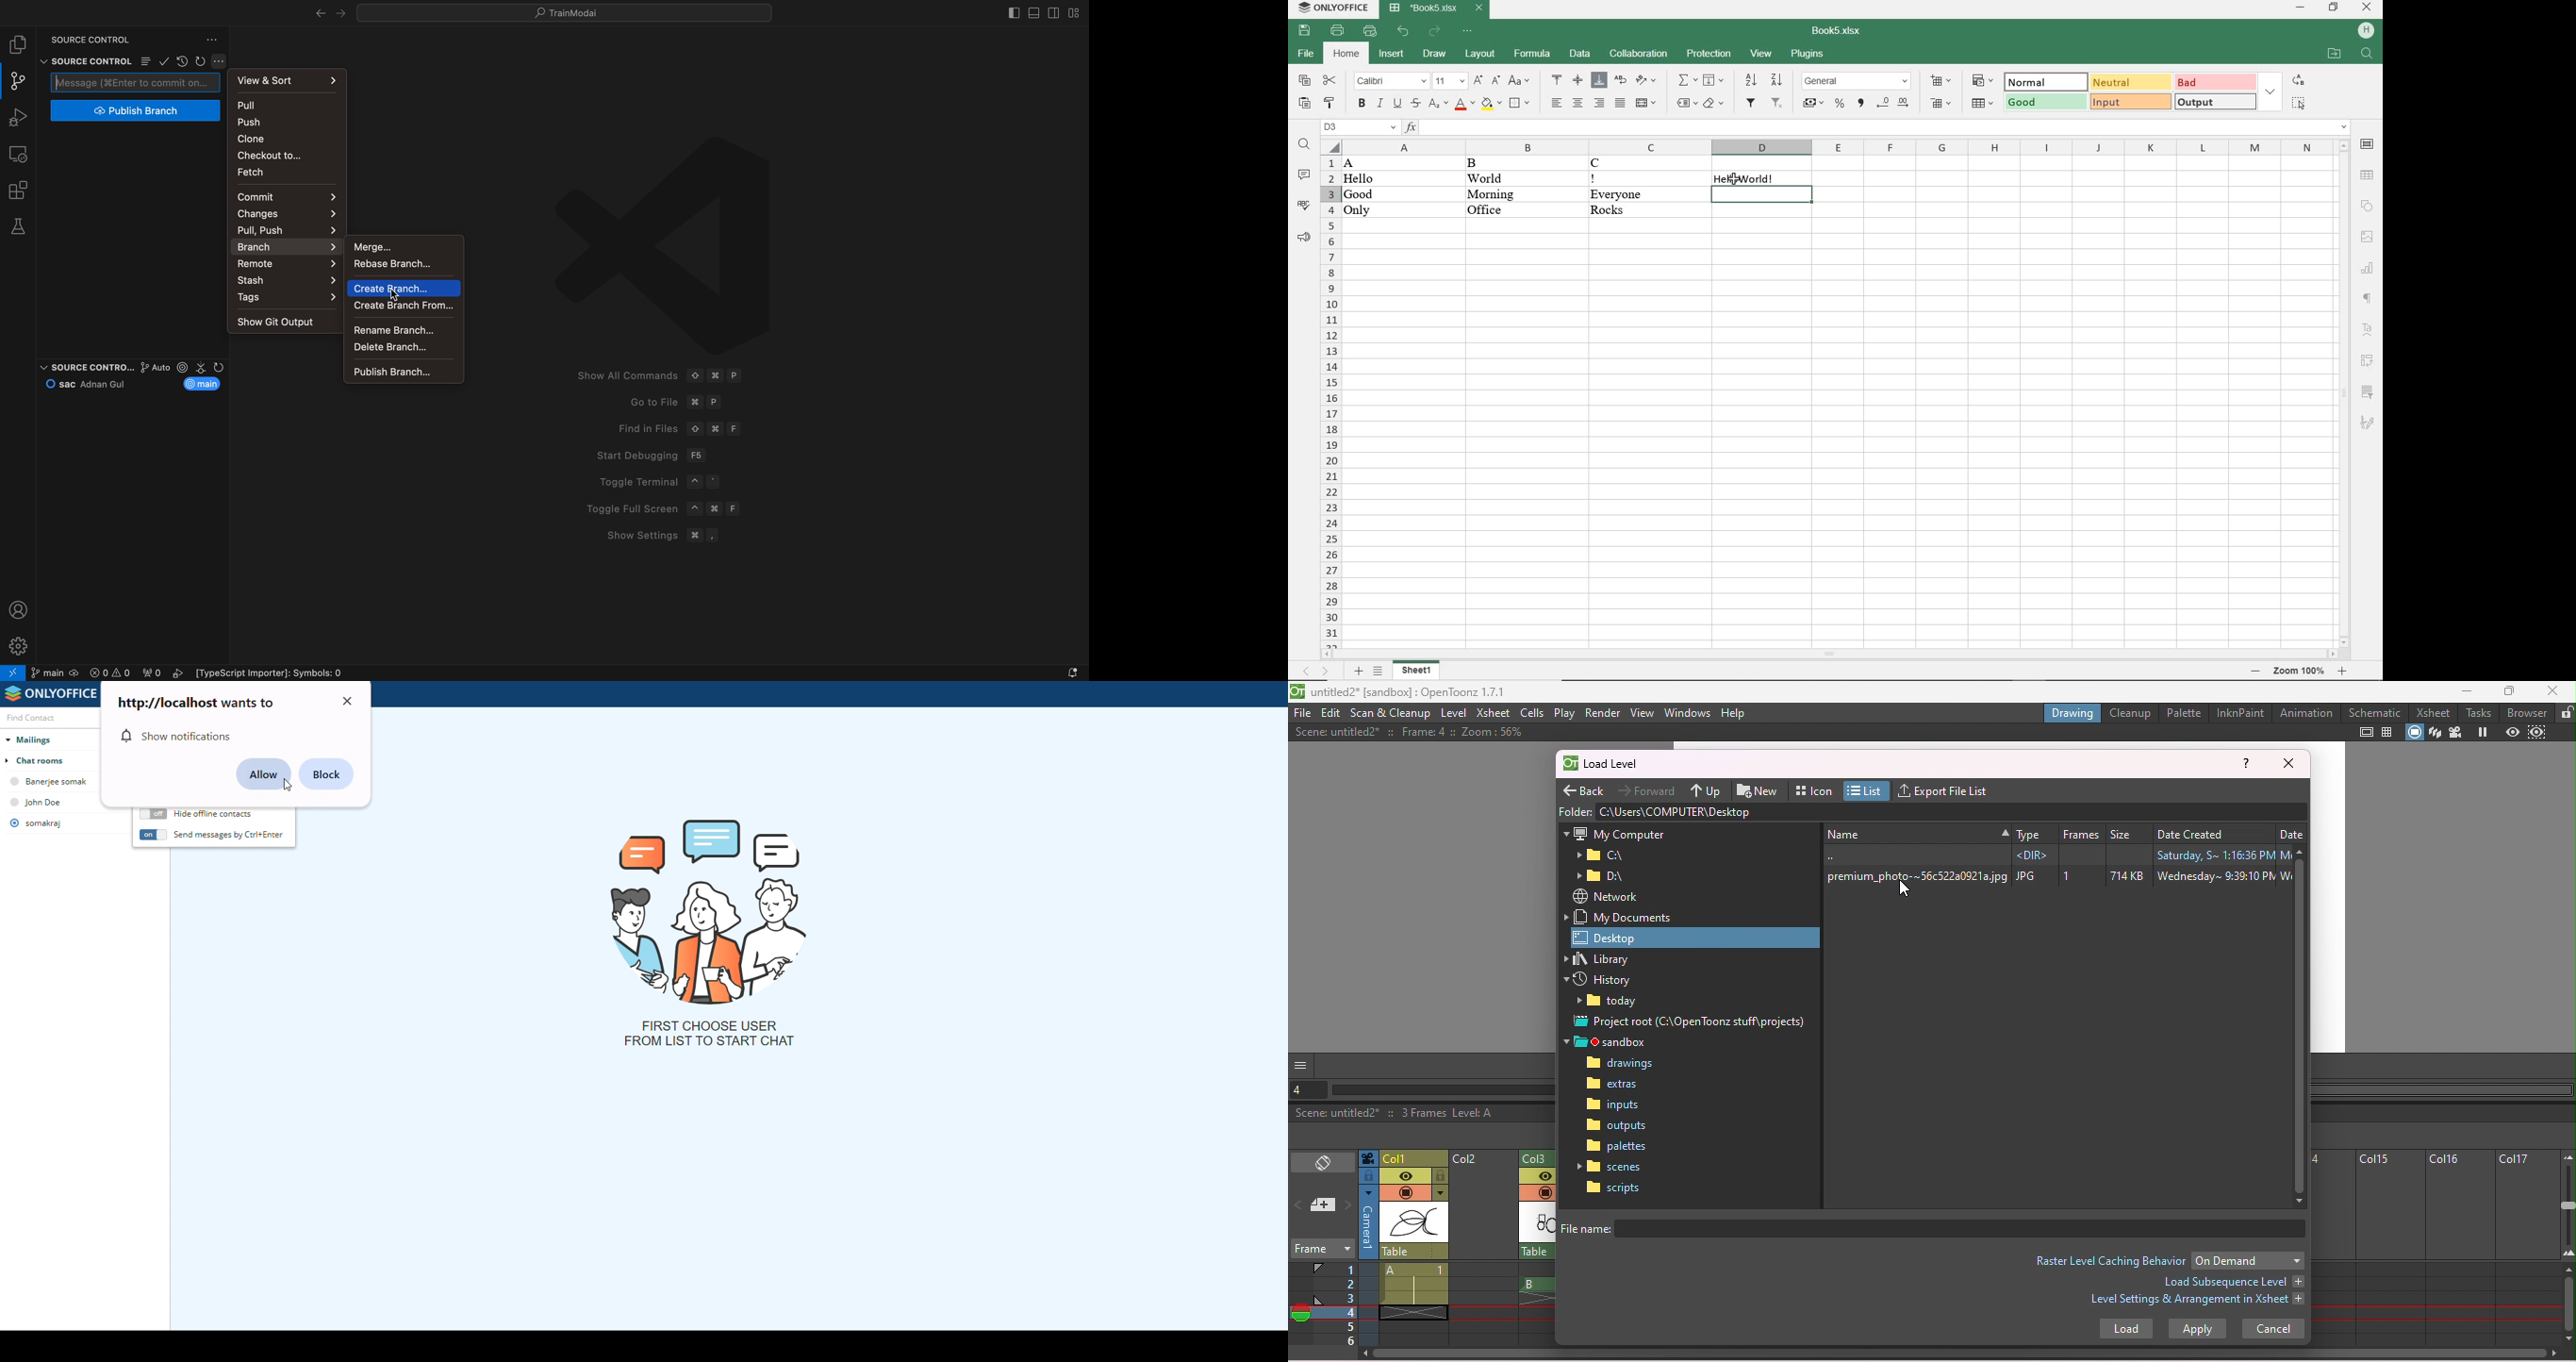 This screenshot has height=1372, width=2576. Describe the element at coordinates (1536, 1177) in the screenshot. I see `Preview visibility toggl` at that location.